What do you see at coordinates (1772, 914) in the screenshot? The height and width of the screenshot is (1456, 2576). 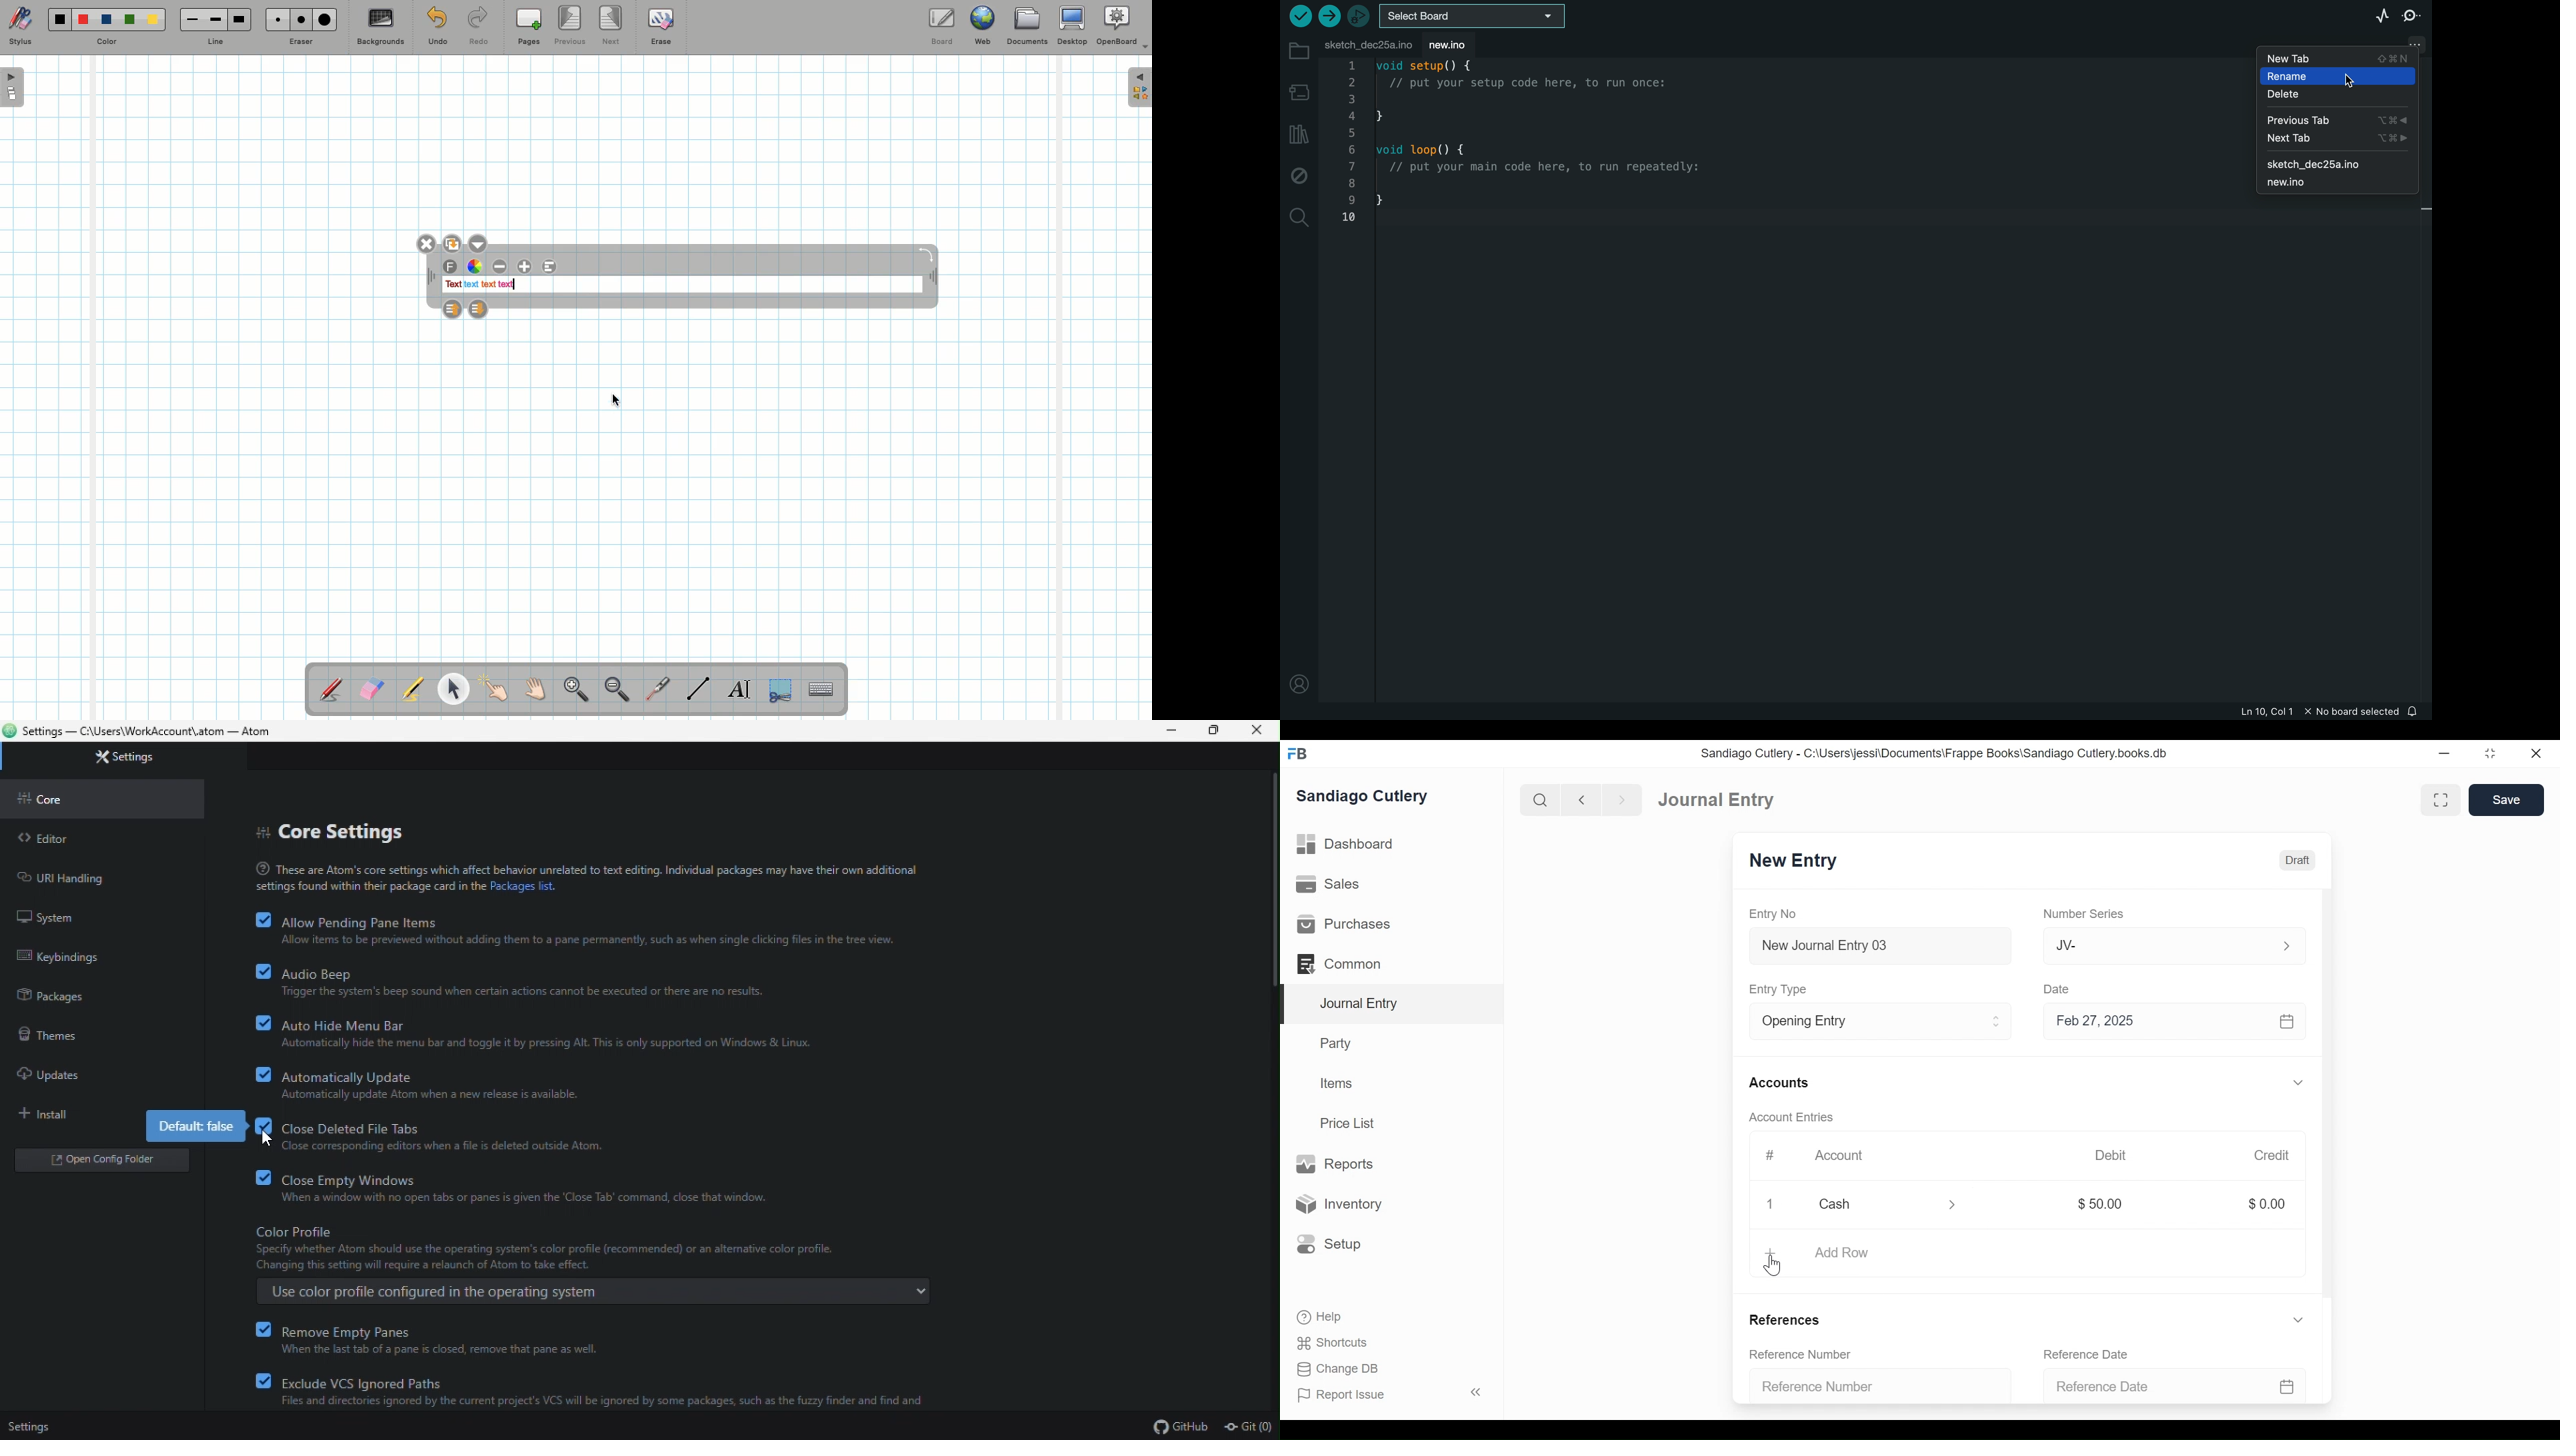 I see `Entry No` at bounding box center [1772, 914].